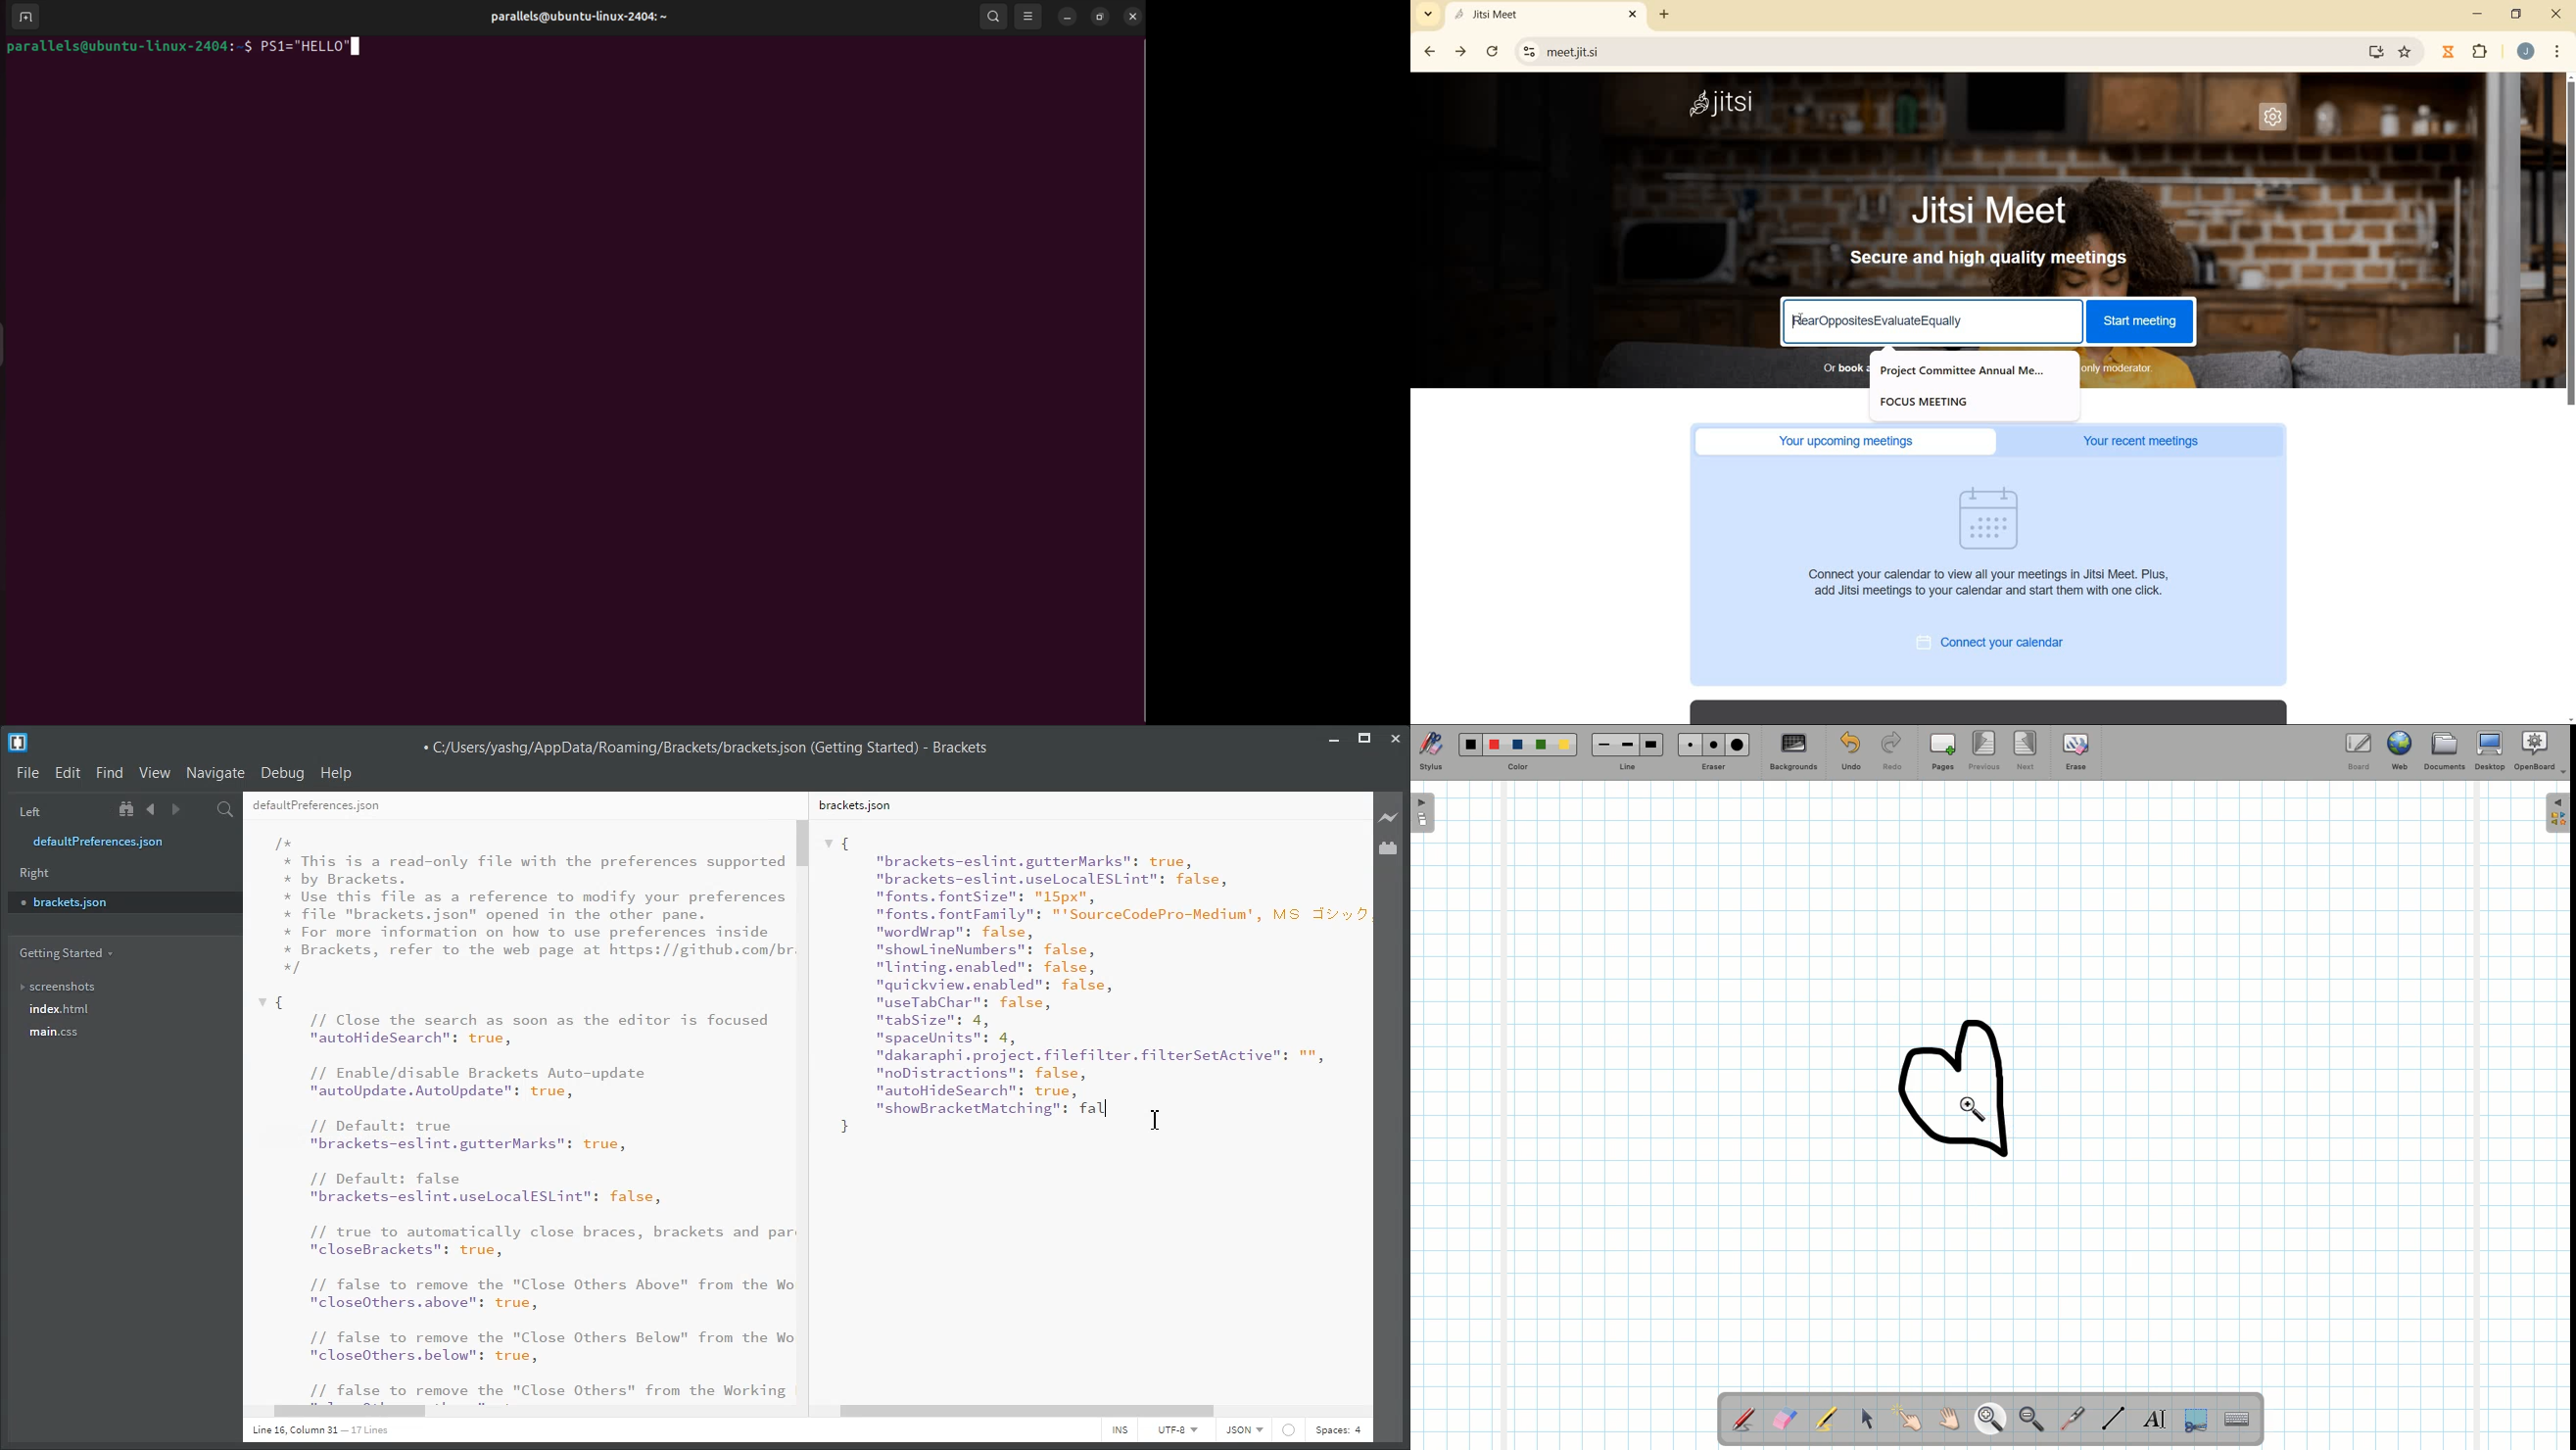  Describe the element at coordinates (155, 773) in the screenshot. I see `View` at that location.